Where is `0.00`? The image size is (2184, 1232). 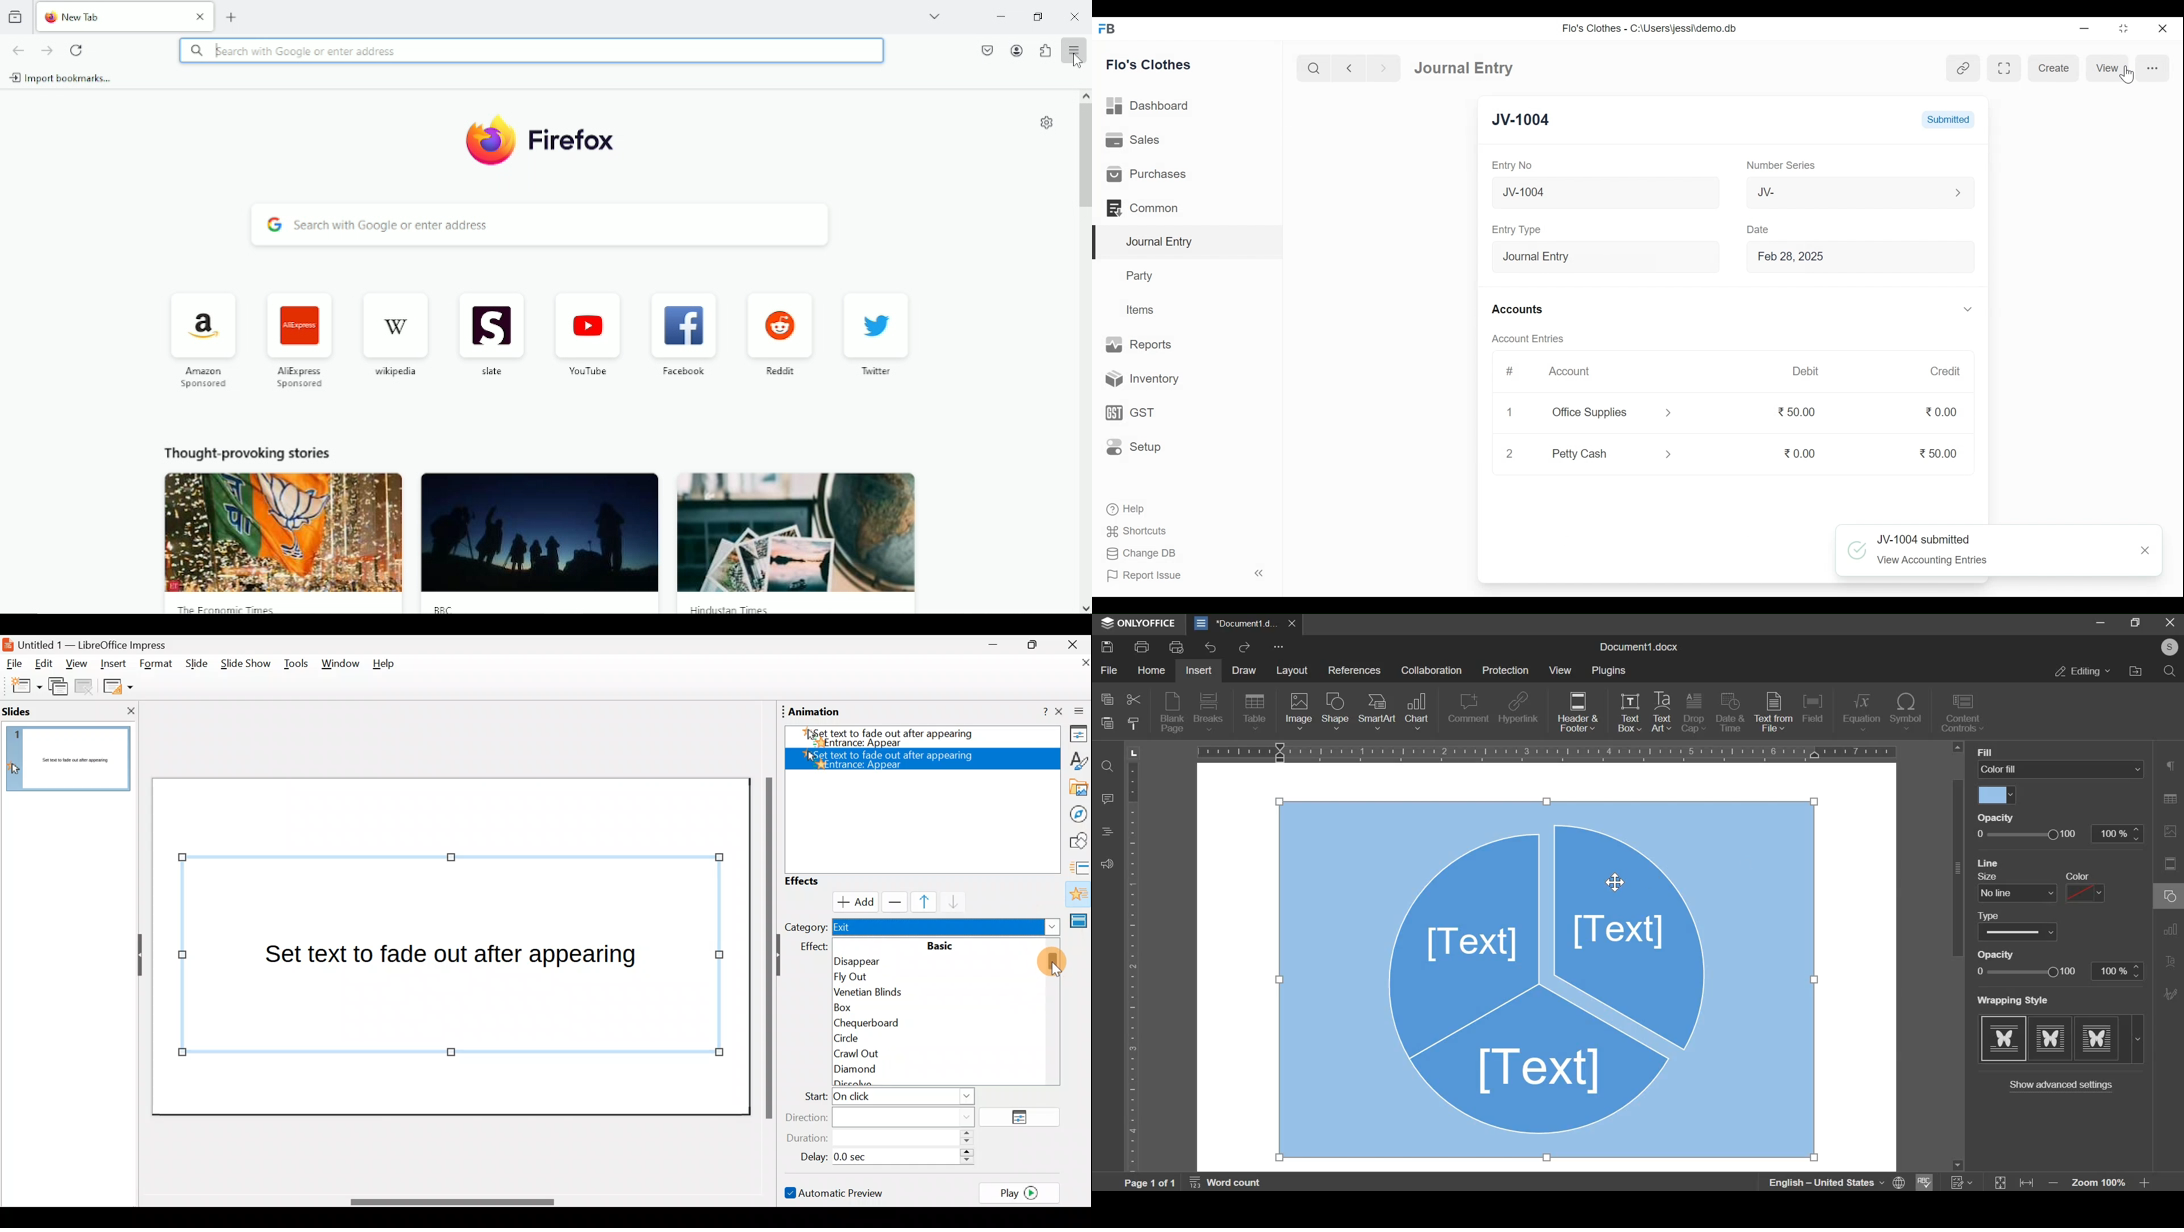
0.00 is located at coordinates (1936, 413).